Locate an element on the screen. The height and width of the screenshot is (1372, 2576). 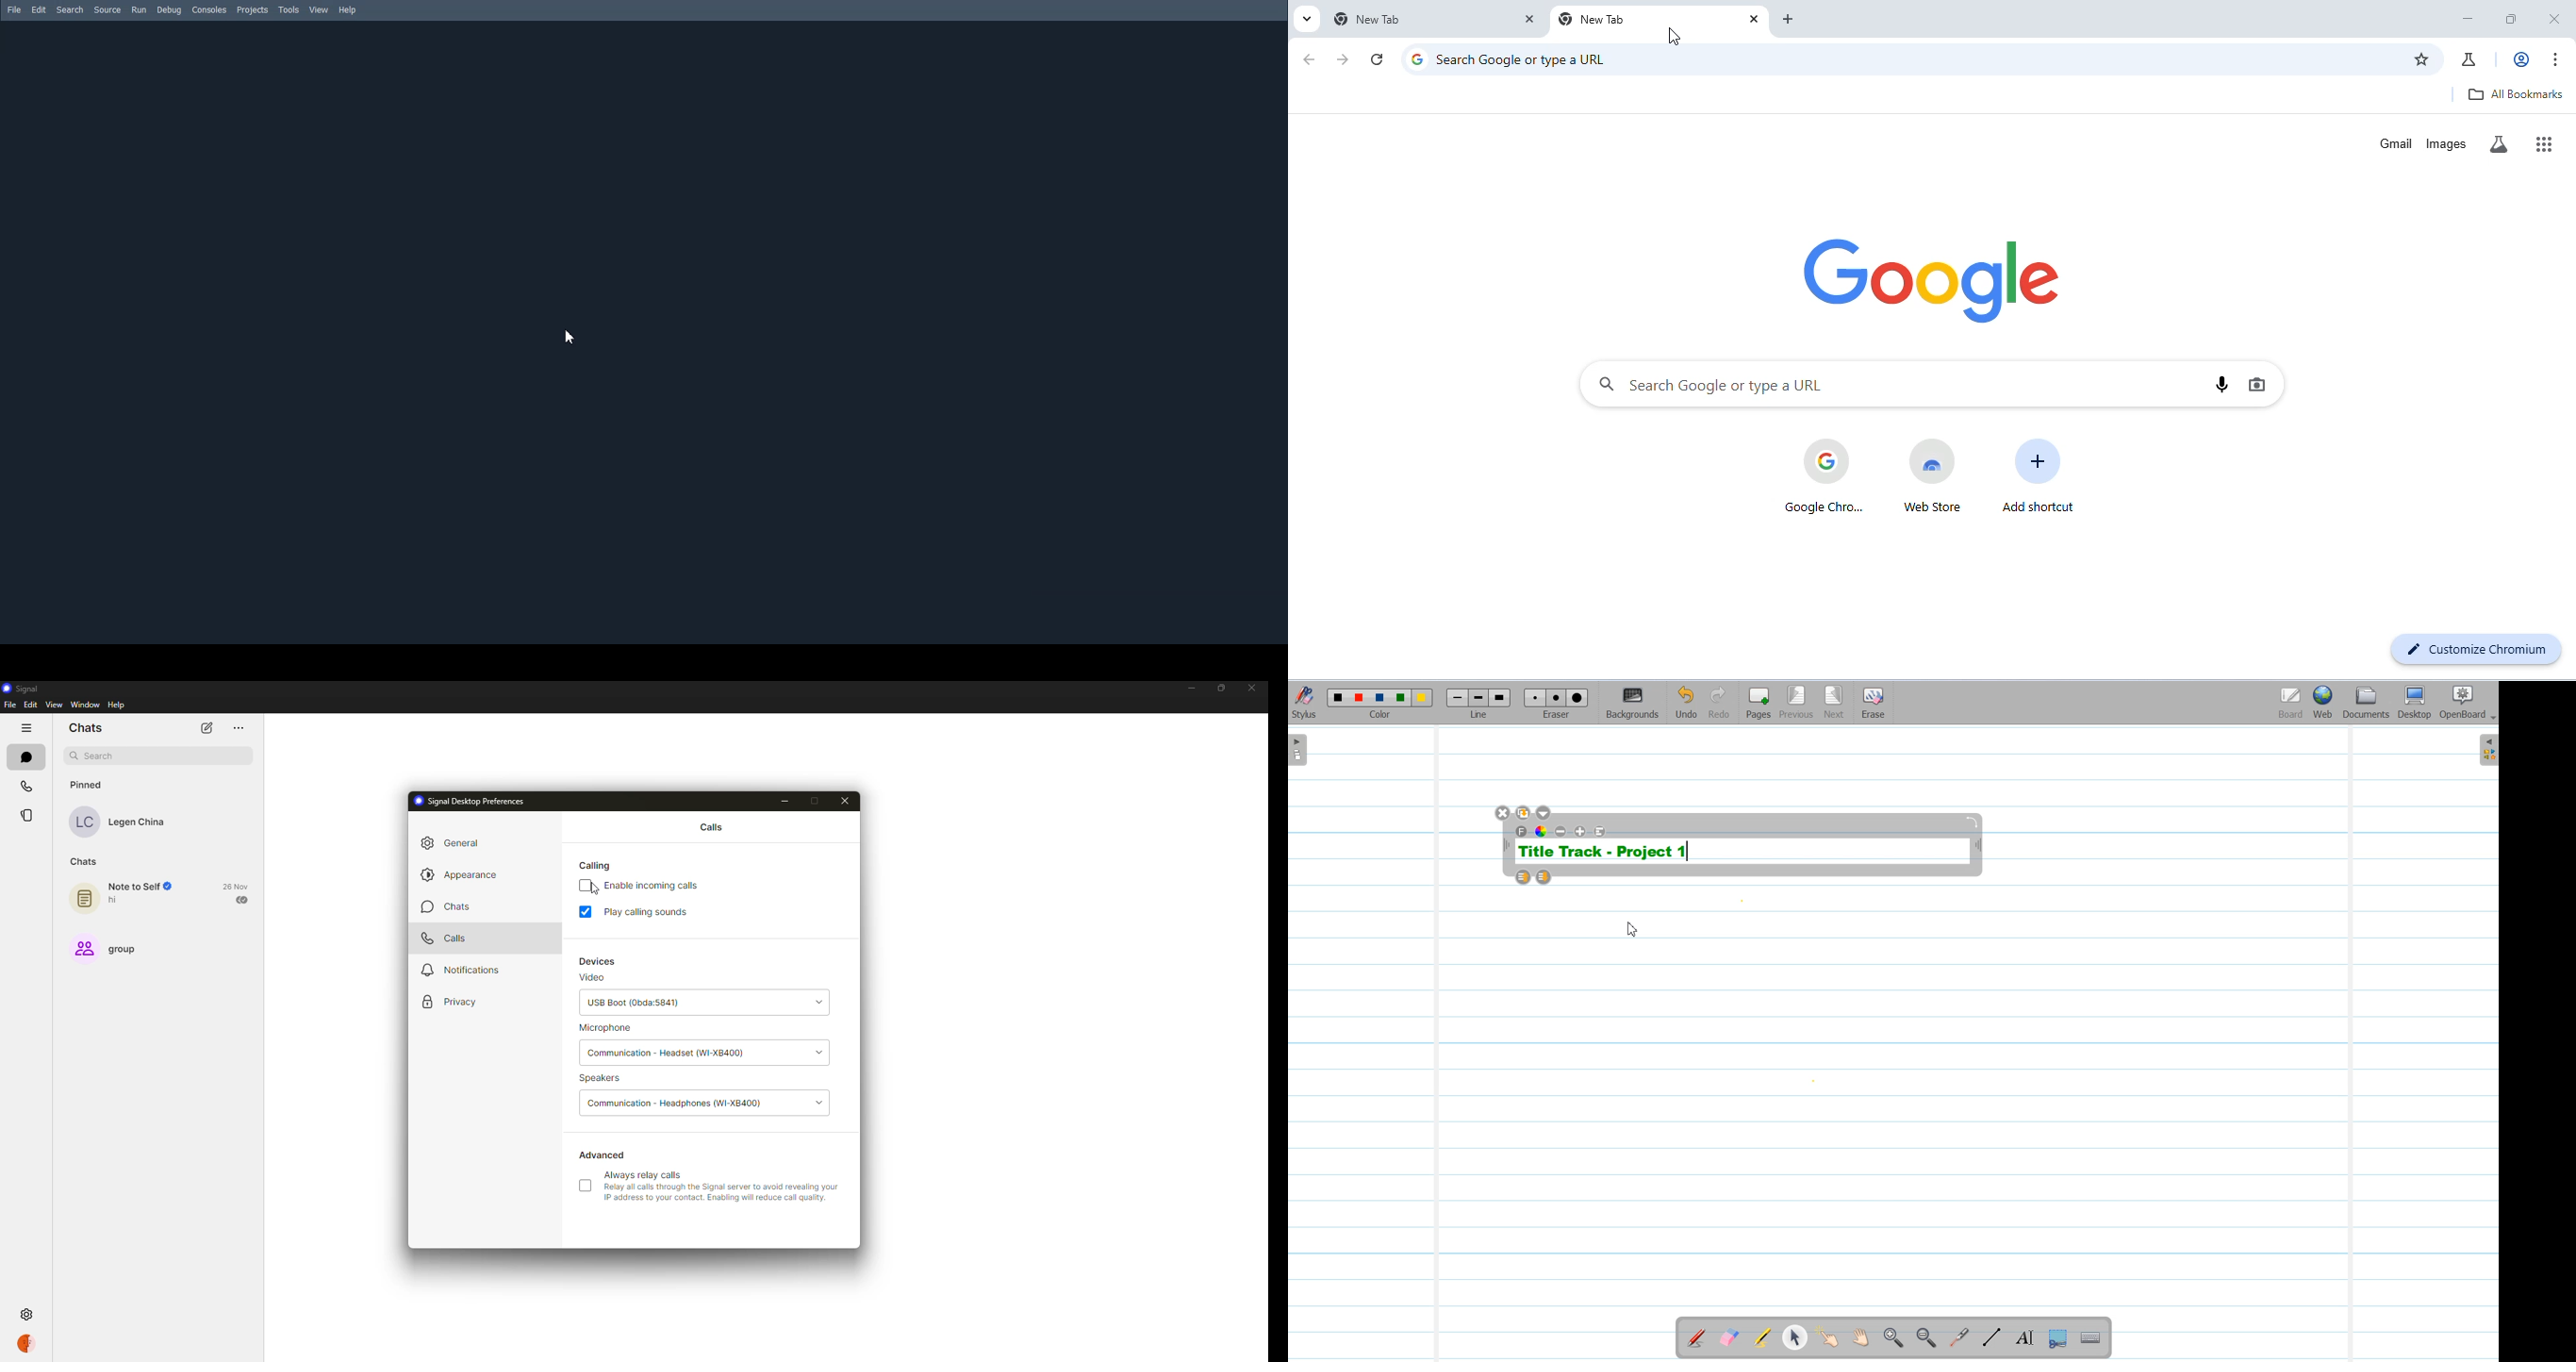
Run is located at coordinates (138, 9).